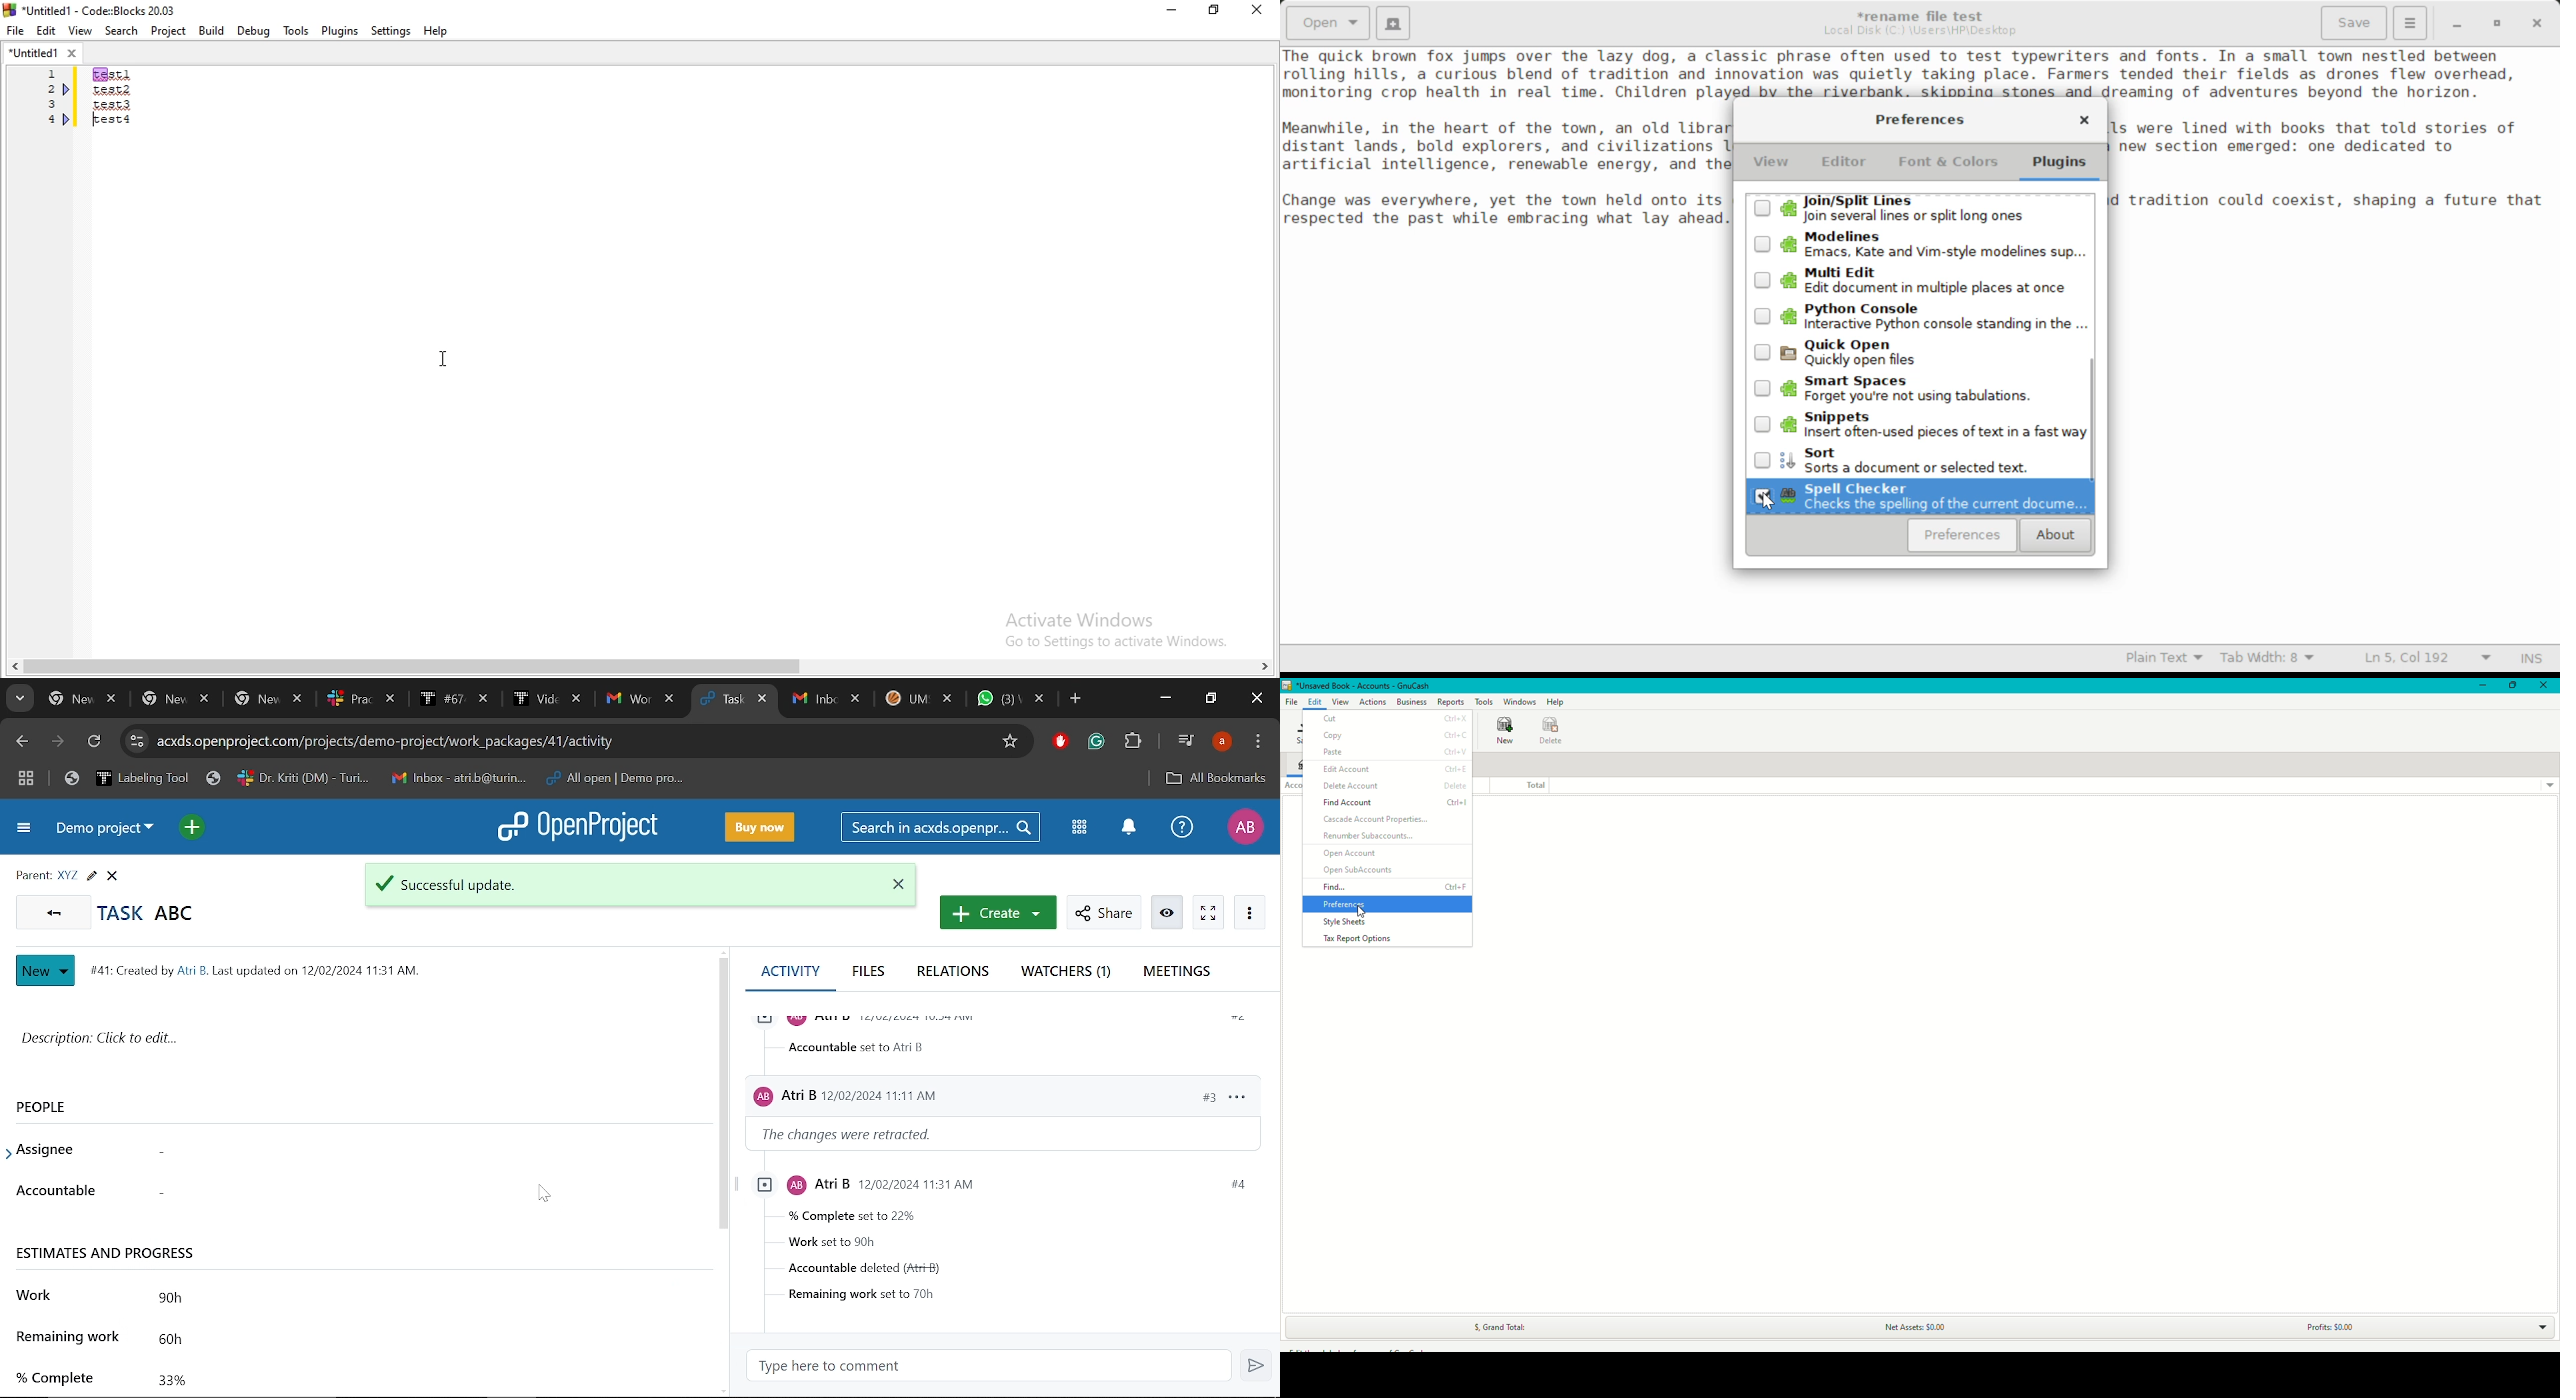  What do you see at coordinates (1391, 719) in the screenshot?
I see `Cut` at bounding box center [1391, 719].